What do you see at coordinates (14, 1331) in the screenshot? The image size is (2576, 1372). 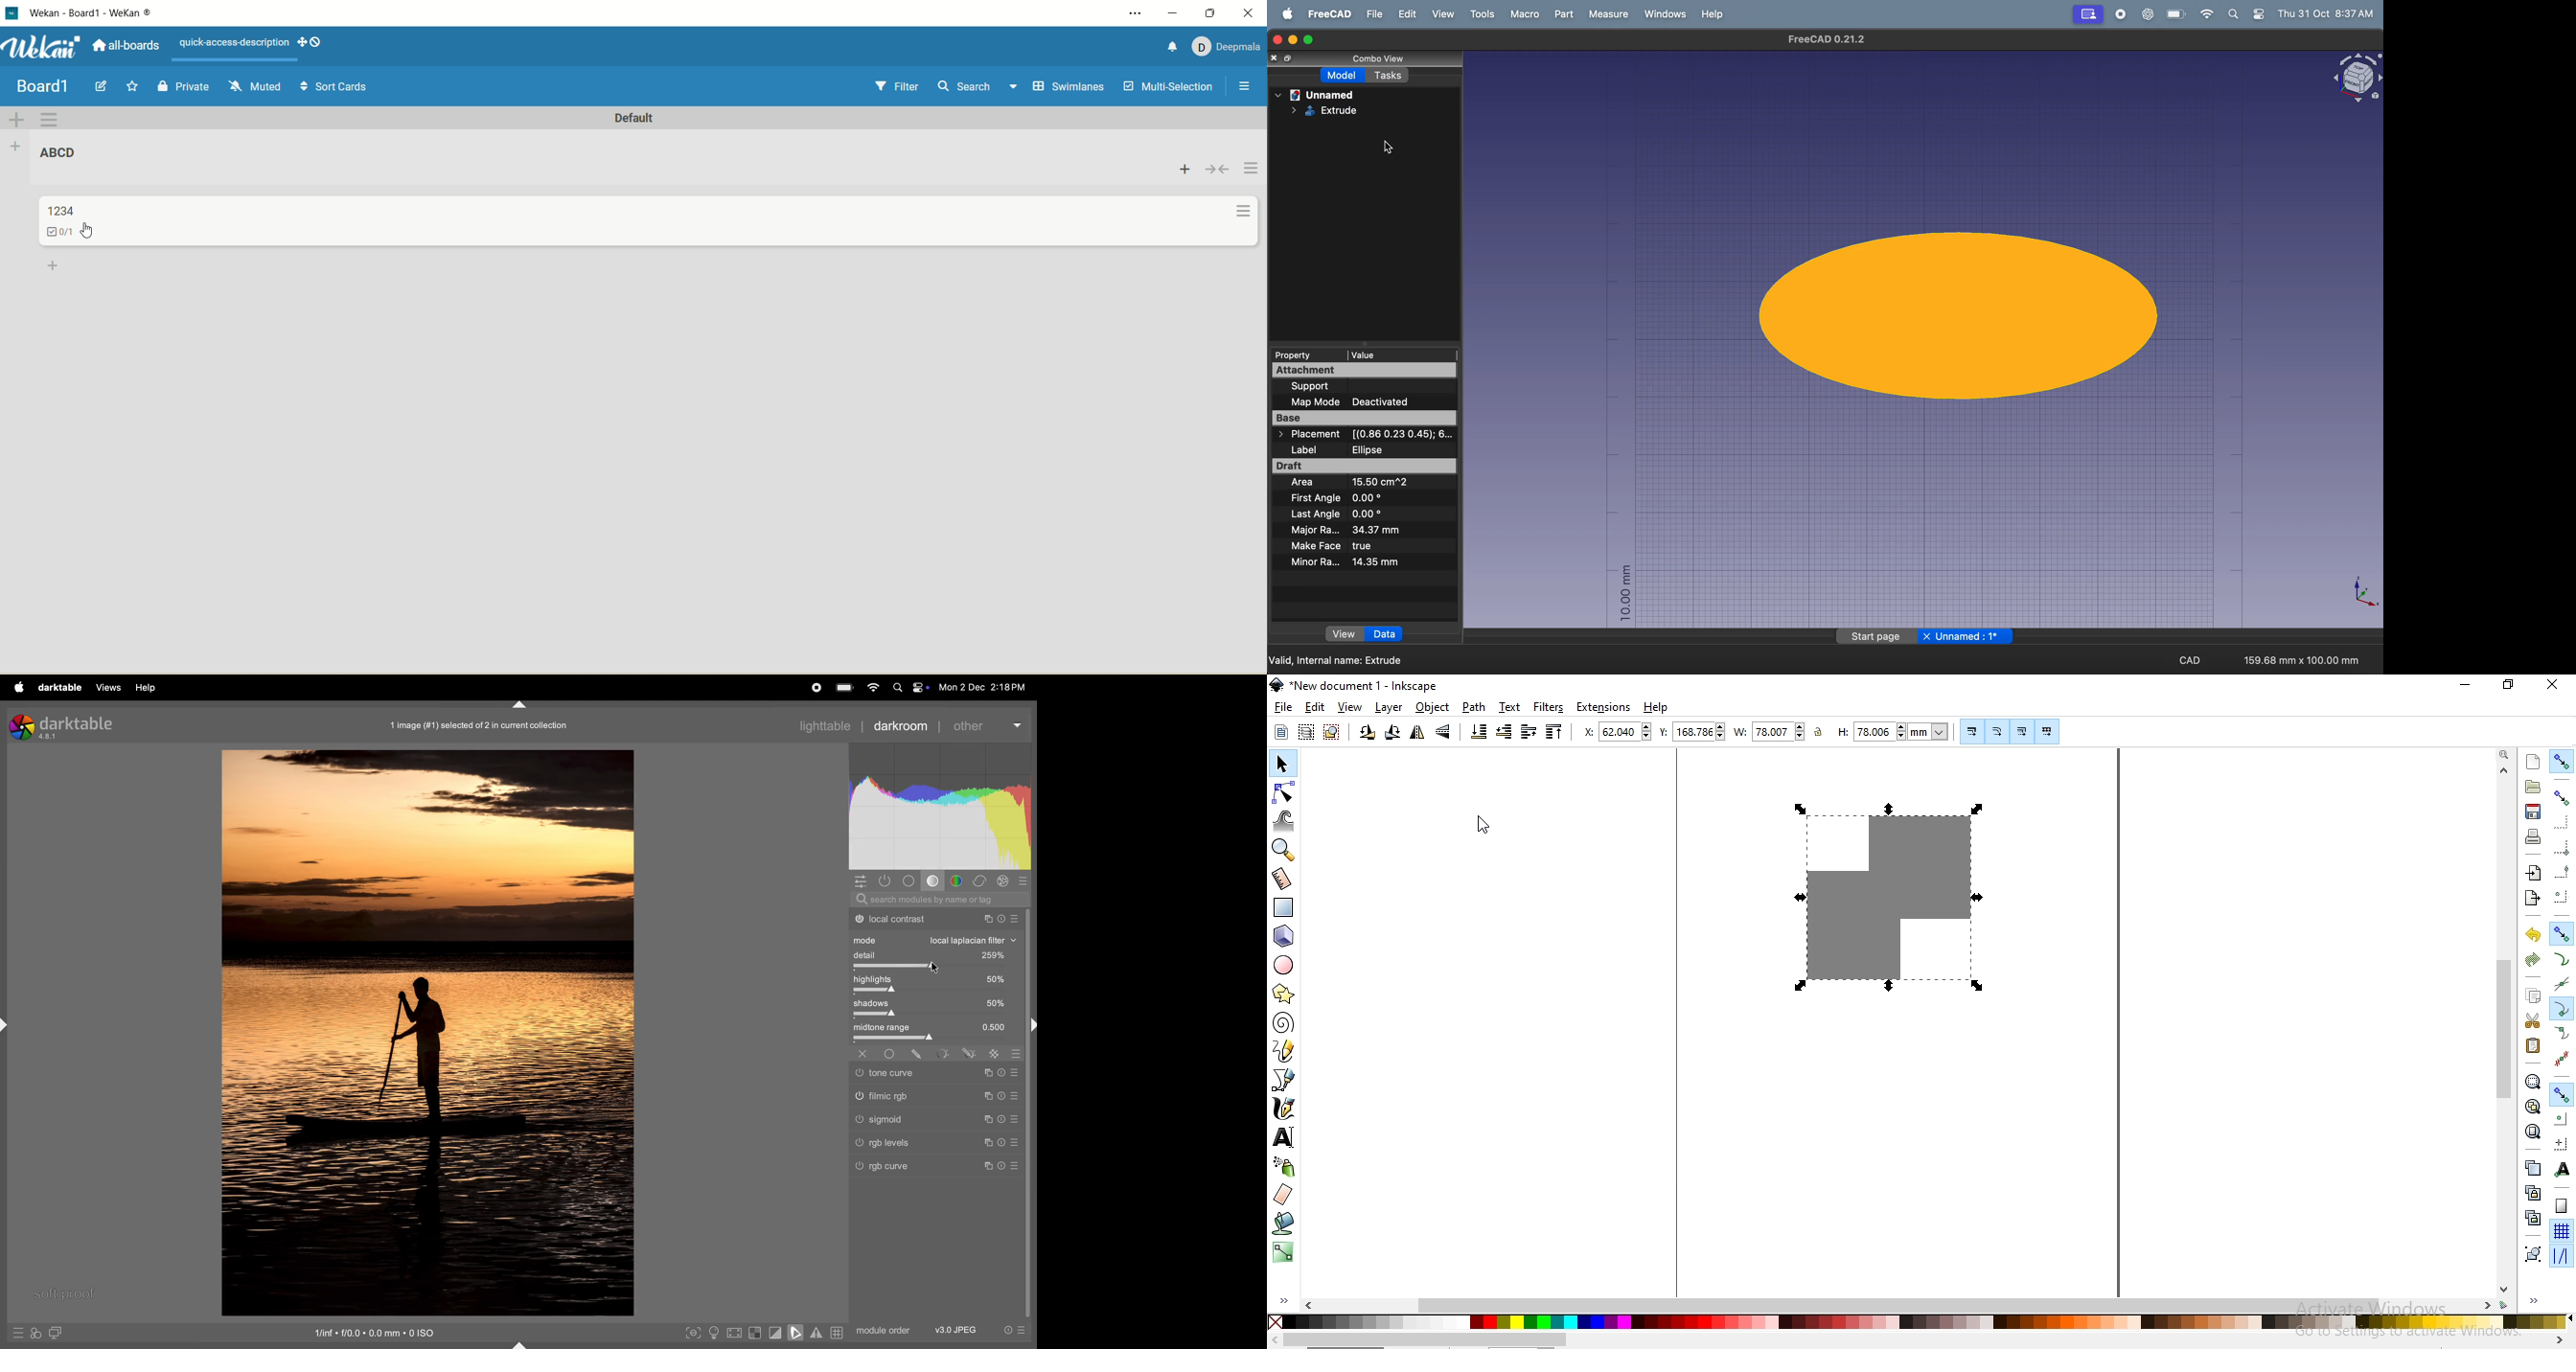 I see `quick access to presets` at bounding box center [14, 1331].